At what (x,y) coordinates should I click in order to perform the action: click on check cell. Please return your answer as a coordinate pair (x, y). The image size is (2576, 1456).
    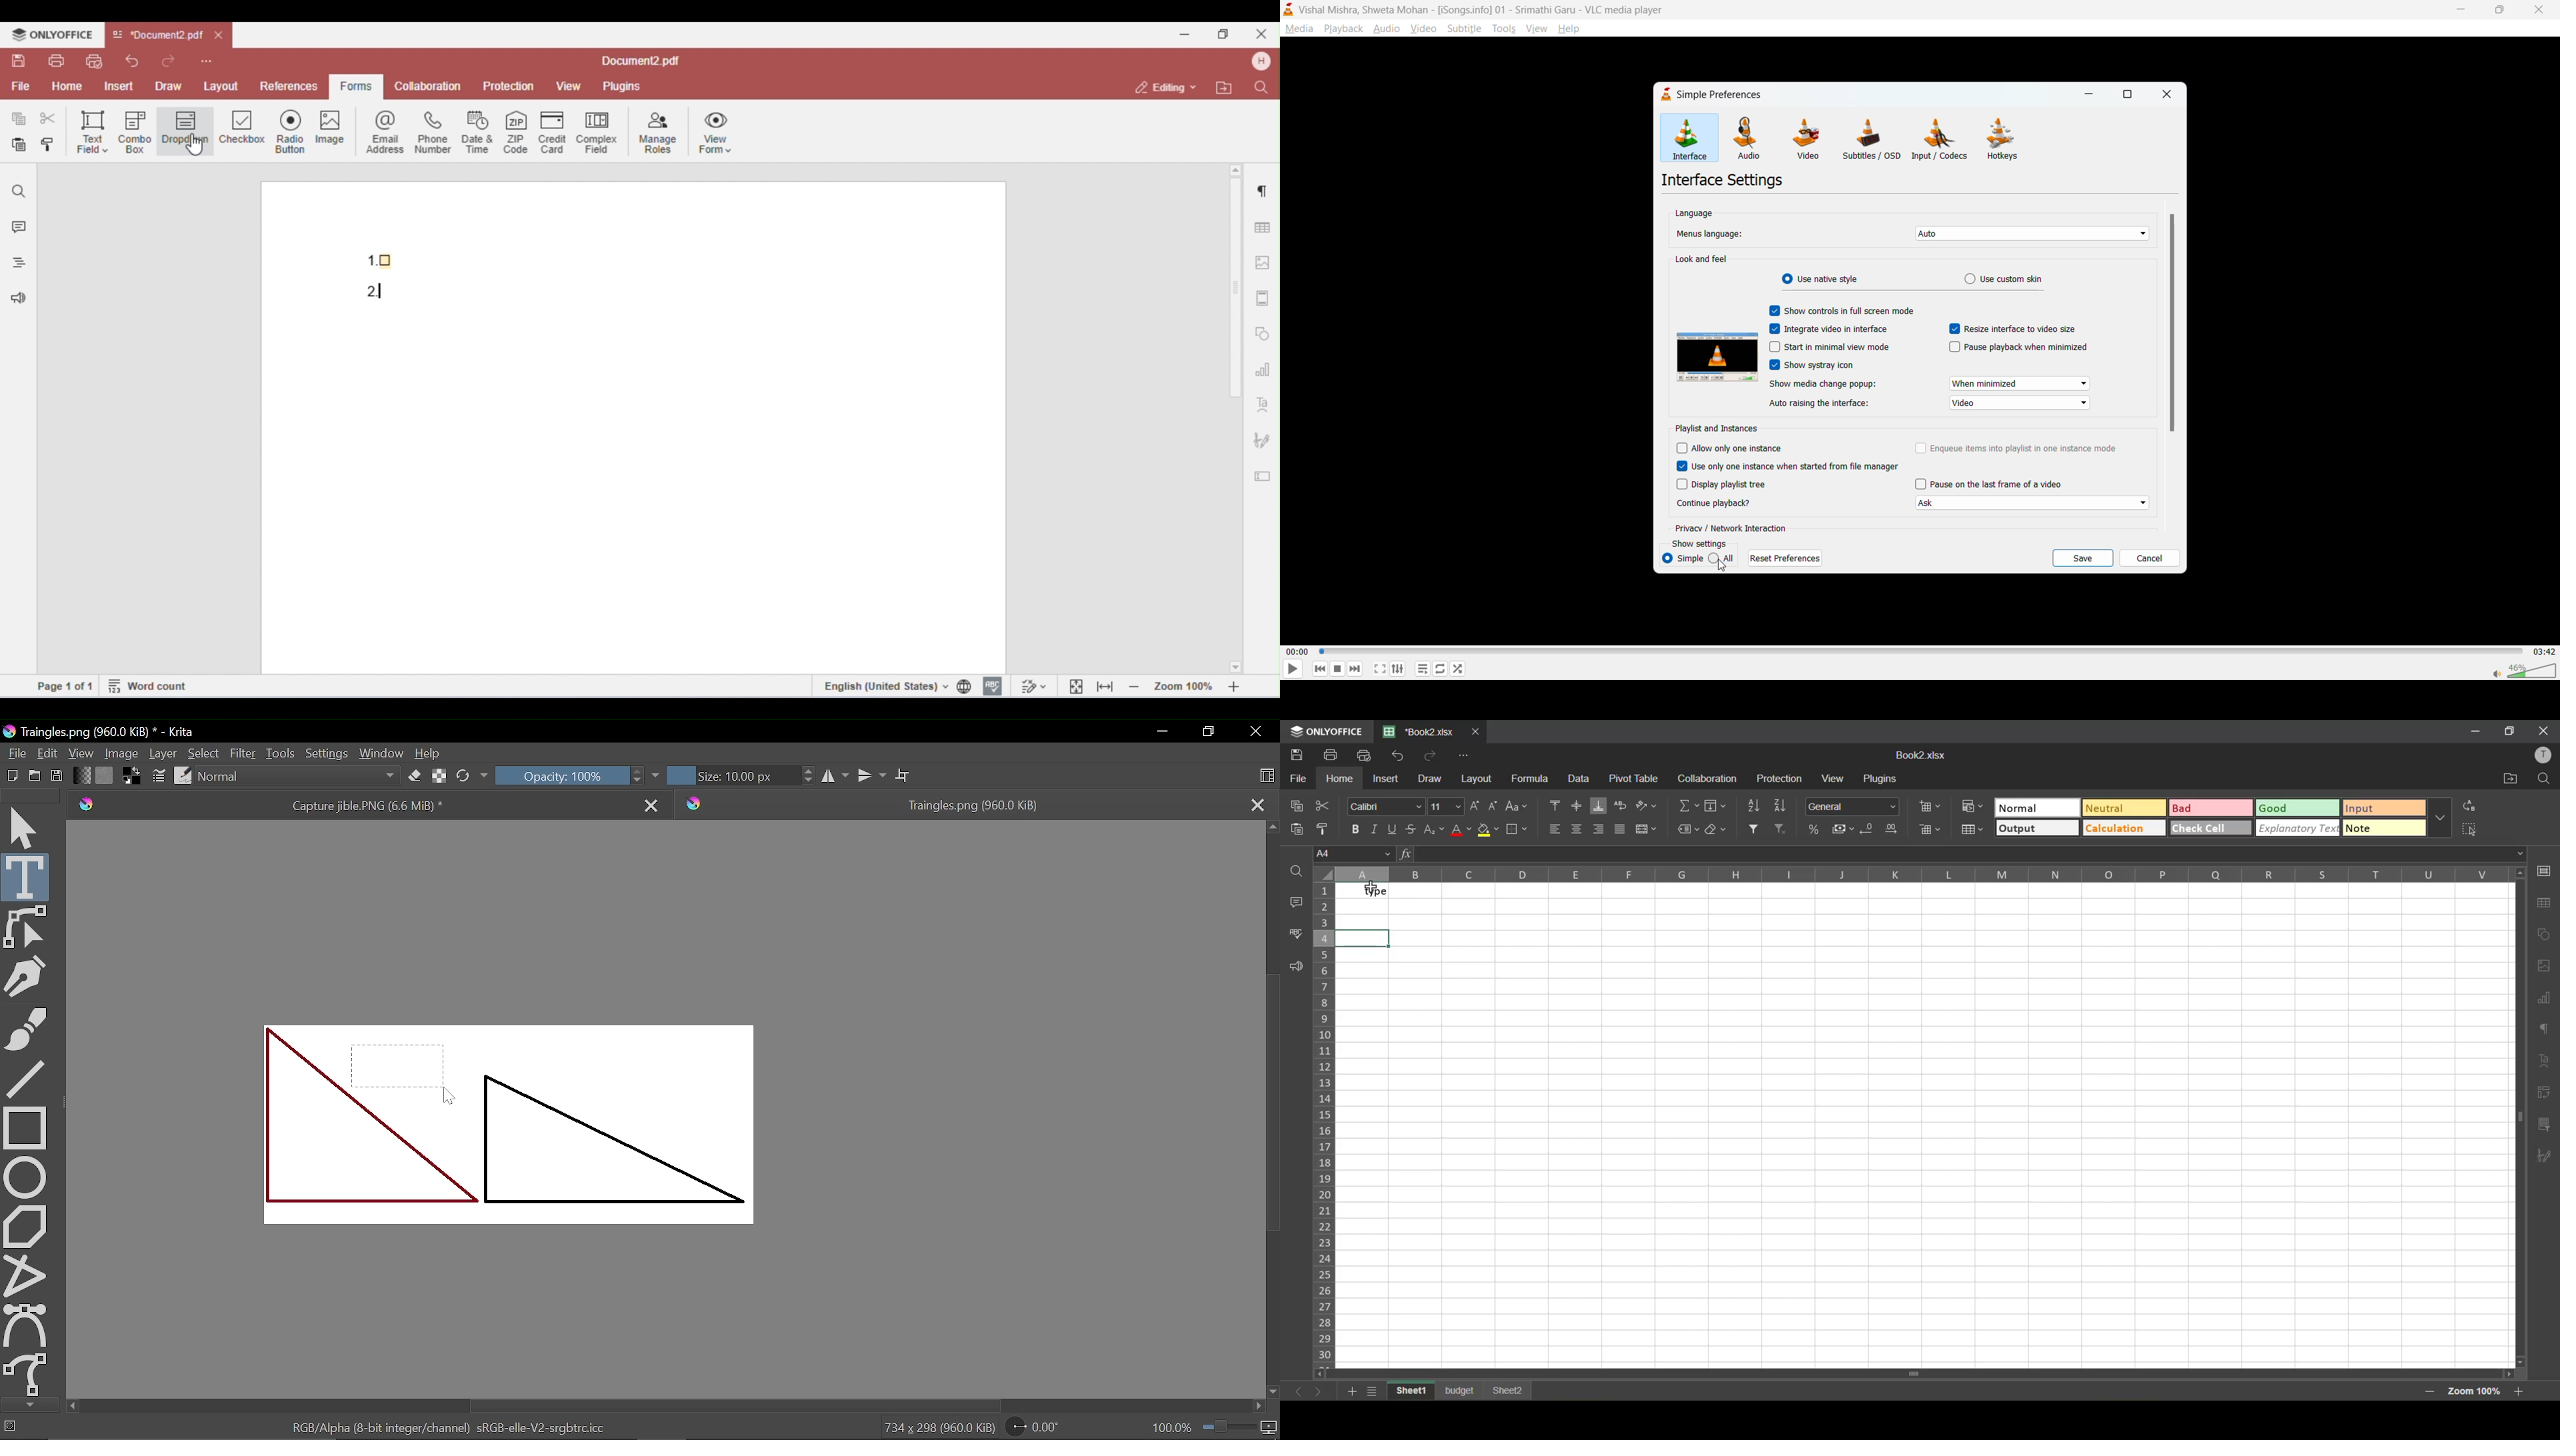
    Looking at the image, I should click on (2211, 828).